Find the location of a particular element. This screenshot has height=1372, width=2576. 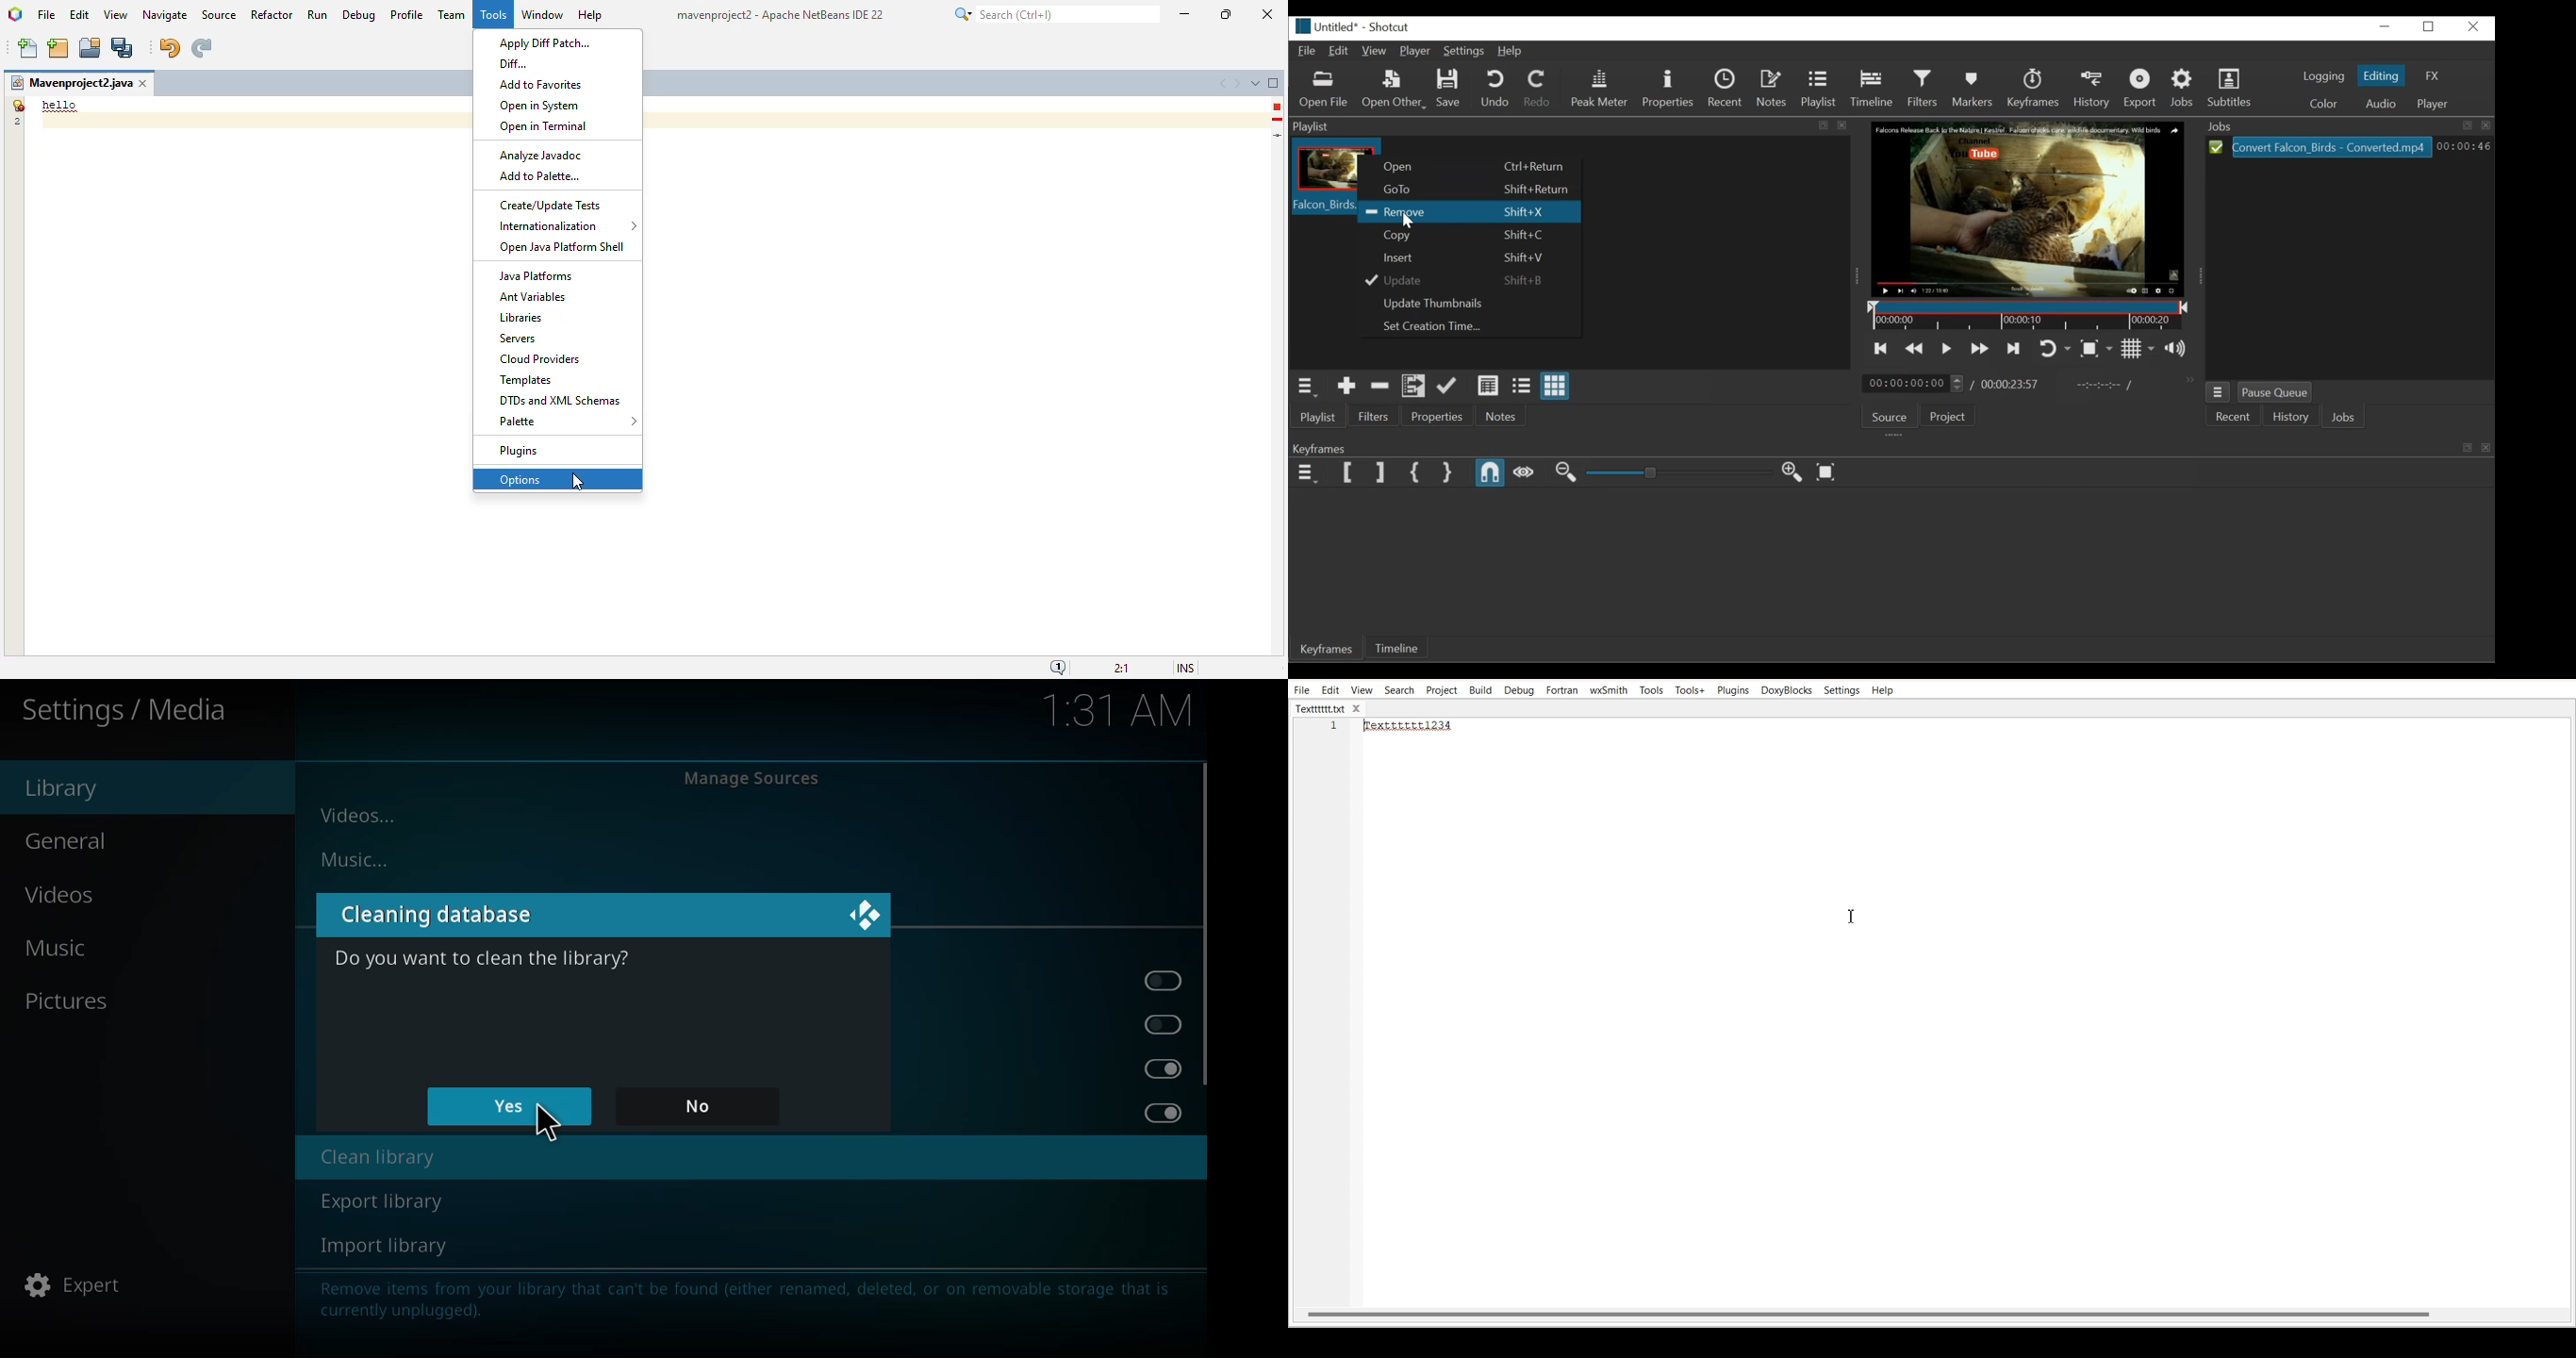

Playlist is located at coordinates (1316, 417).